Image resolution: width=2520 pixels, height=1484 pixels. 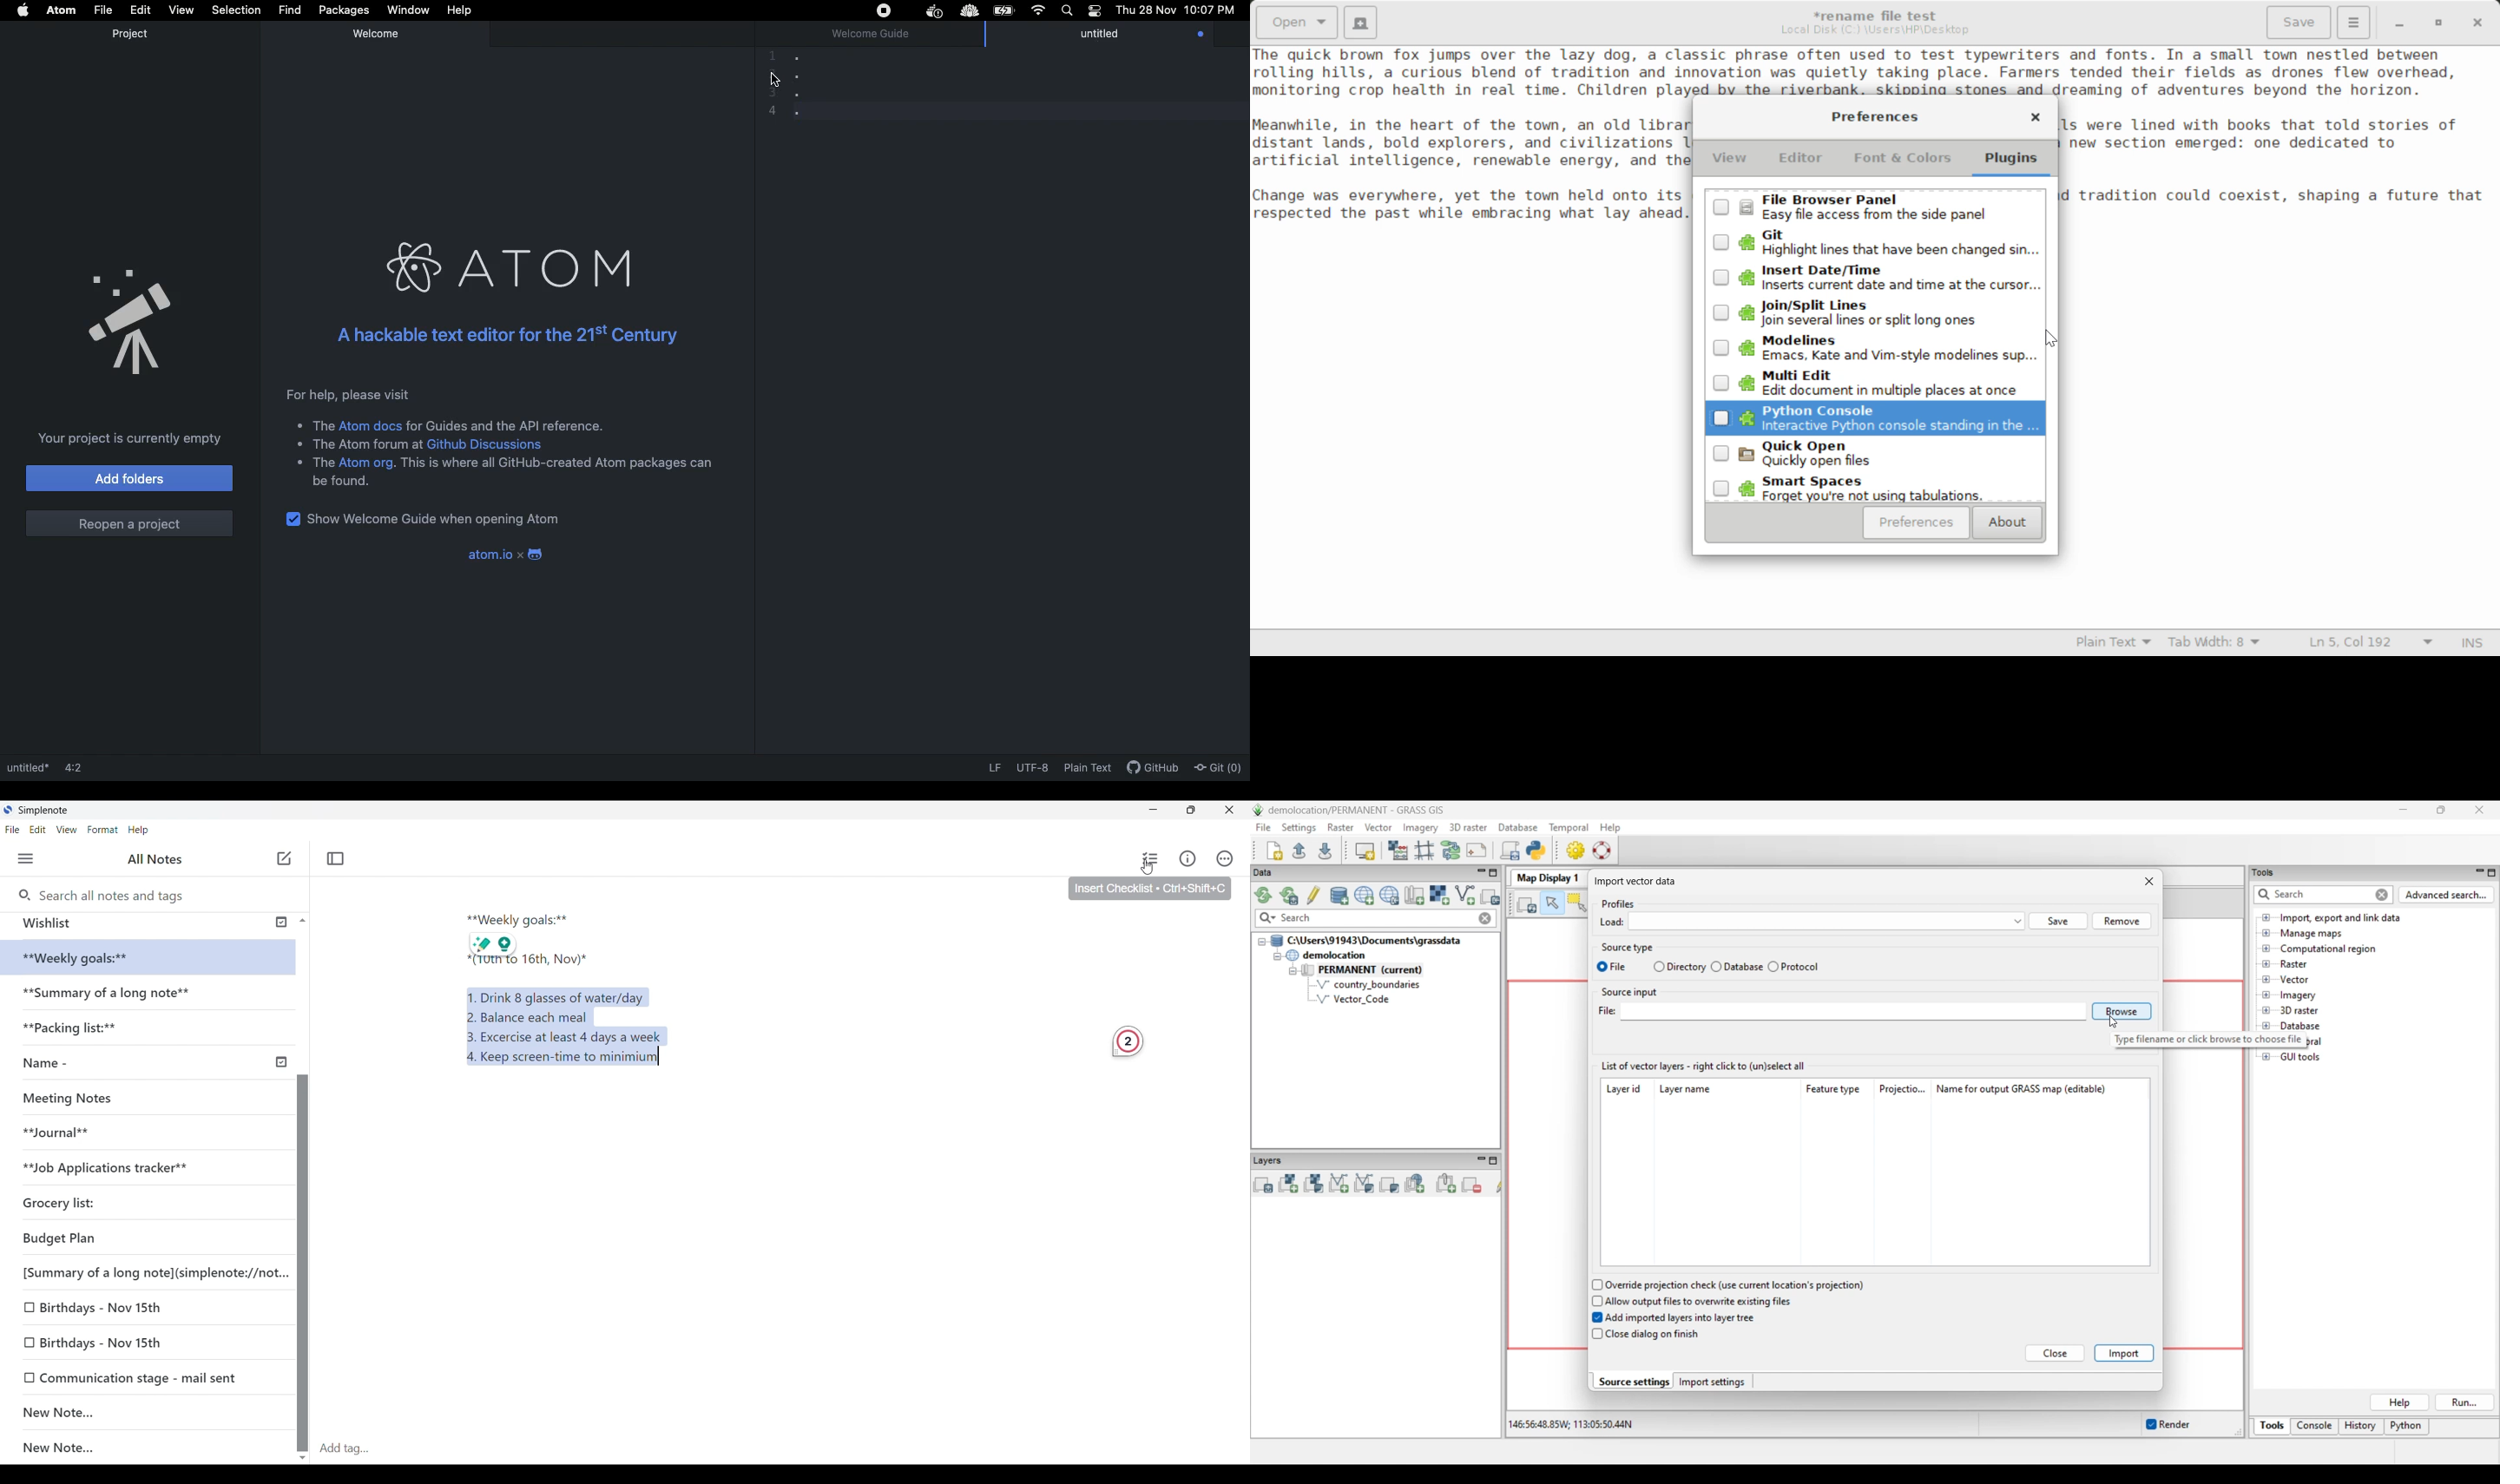 What do you see at coordinates (1189, 859) in the screenshot?
I see `Info` at bounding box center [1189, 859].